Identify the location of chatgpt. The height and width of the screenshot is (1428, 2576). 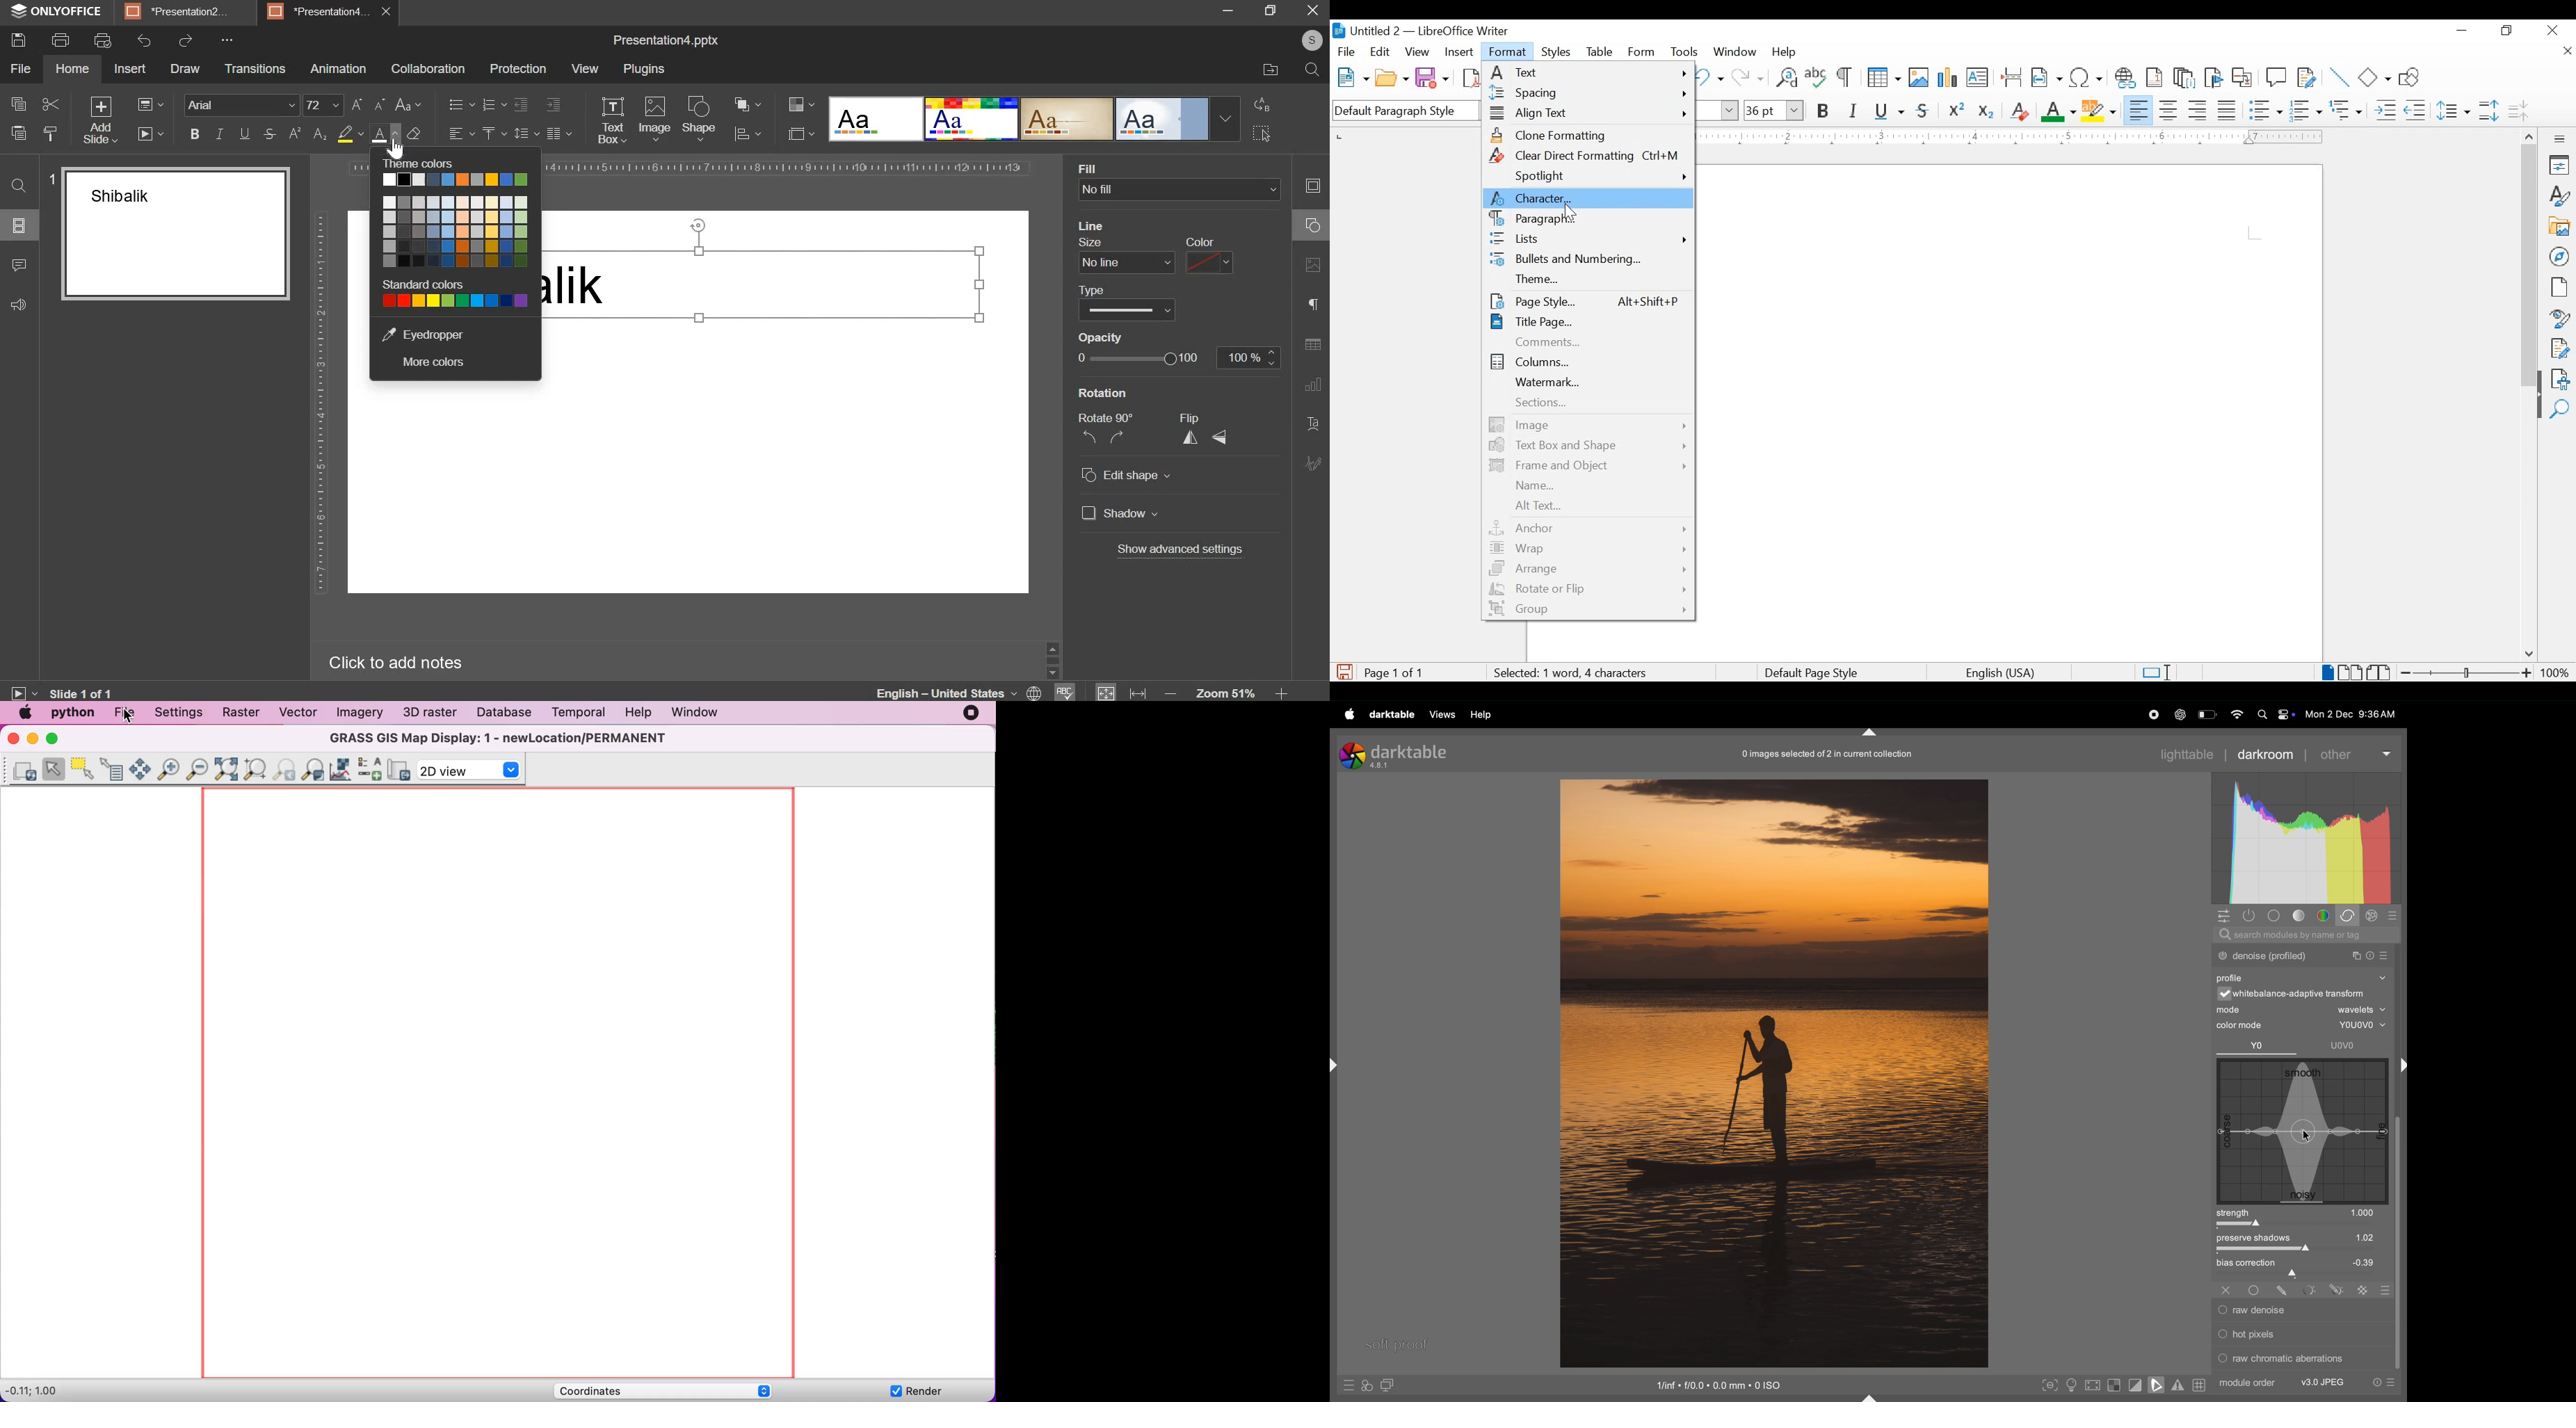
(2180, 716).